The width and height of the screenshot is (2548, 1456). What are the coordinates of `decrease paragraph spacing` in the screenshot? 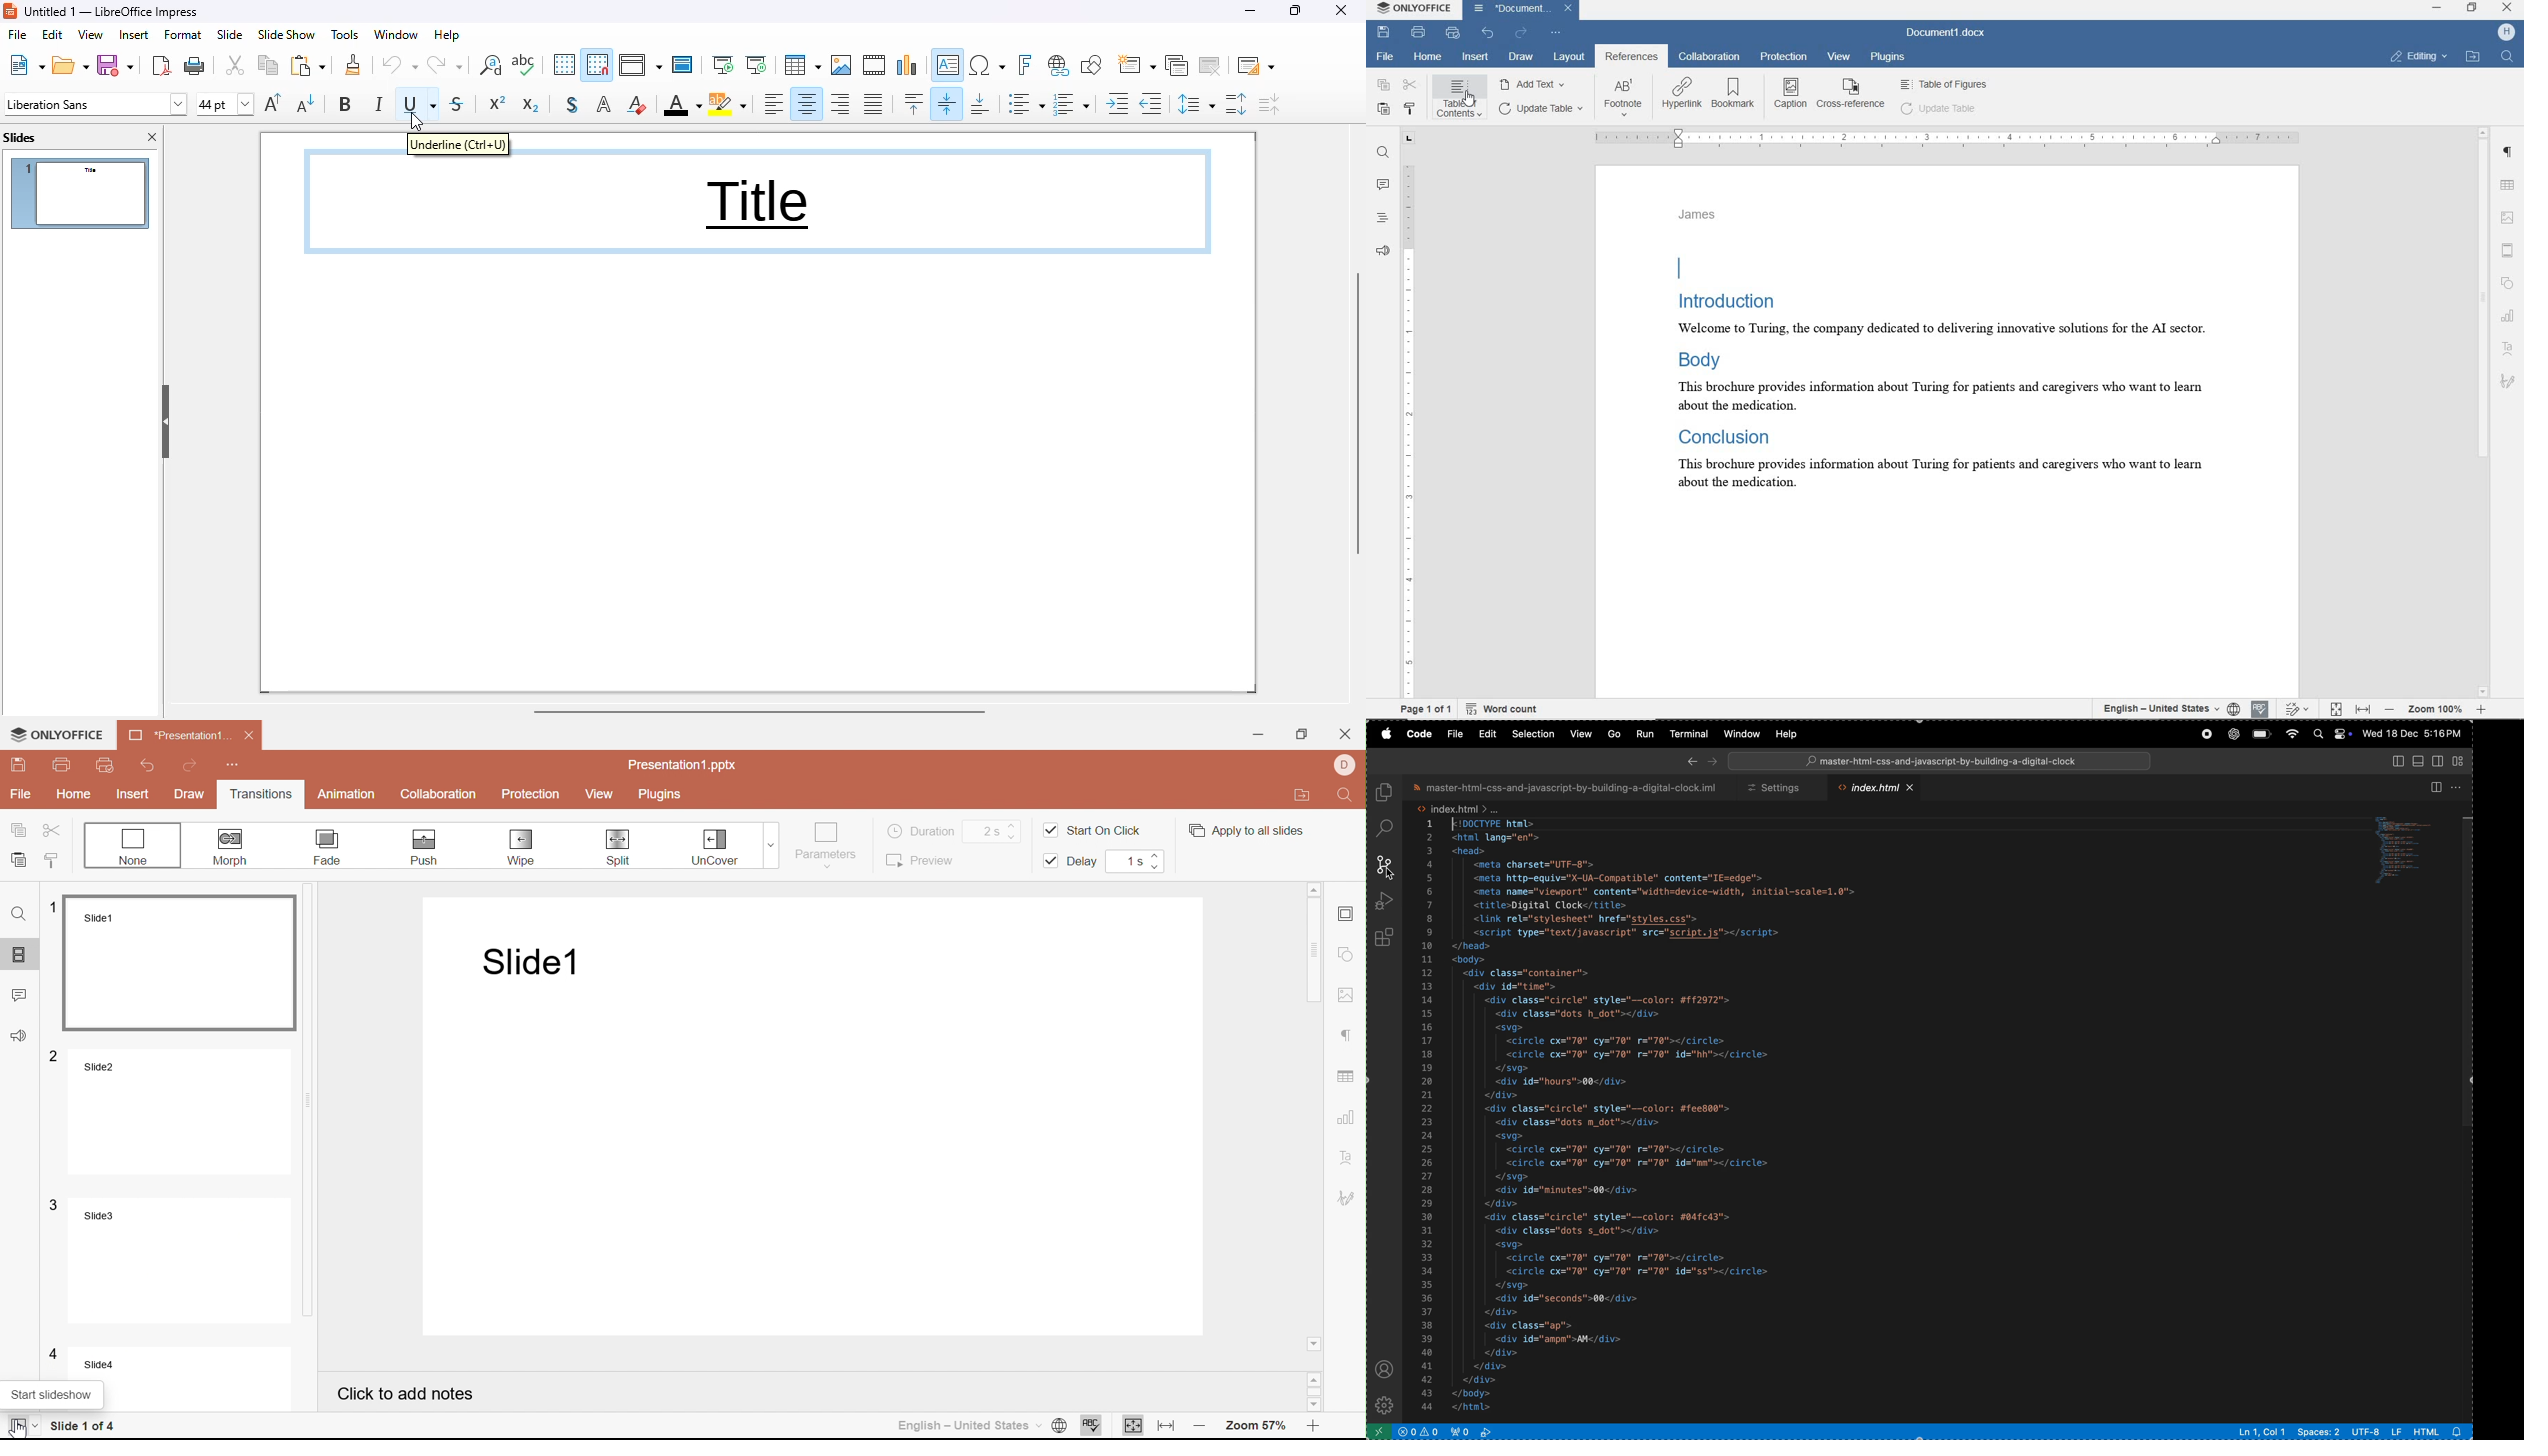 It's located at (1270, 105).